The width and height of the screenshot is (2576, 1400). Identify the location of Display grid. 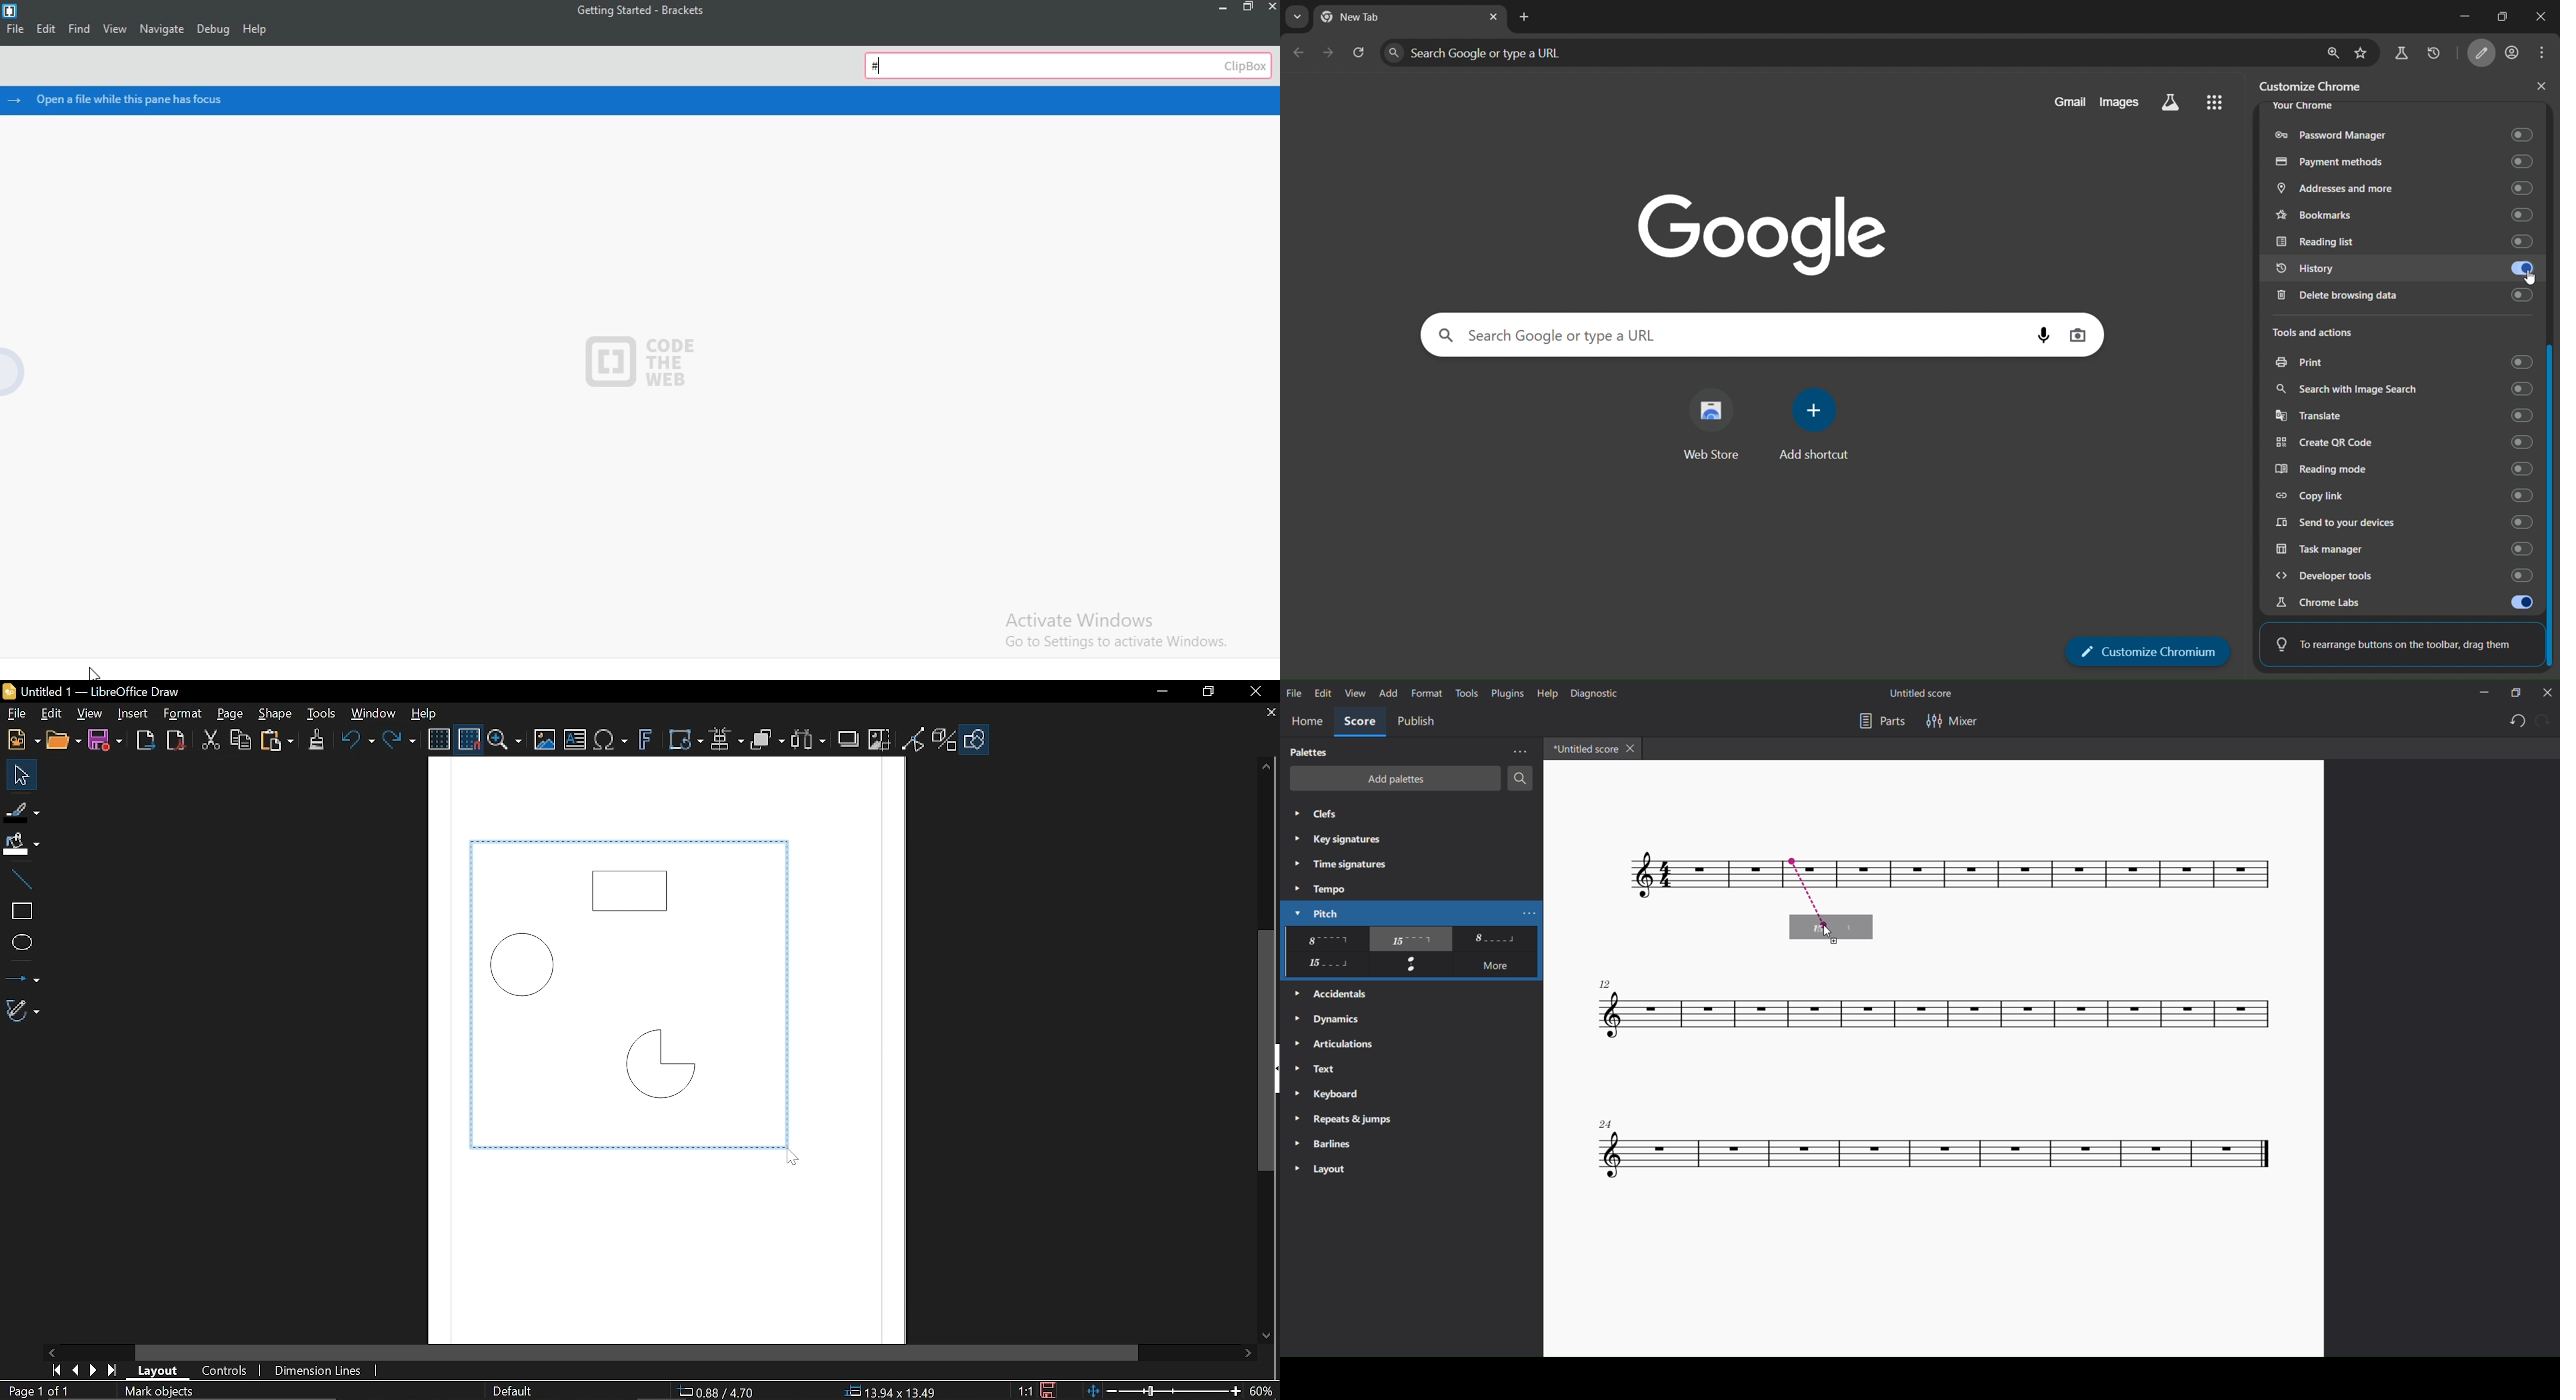
(438, 739).